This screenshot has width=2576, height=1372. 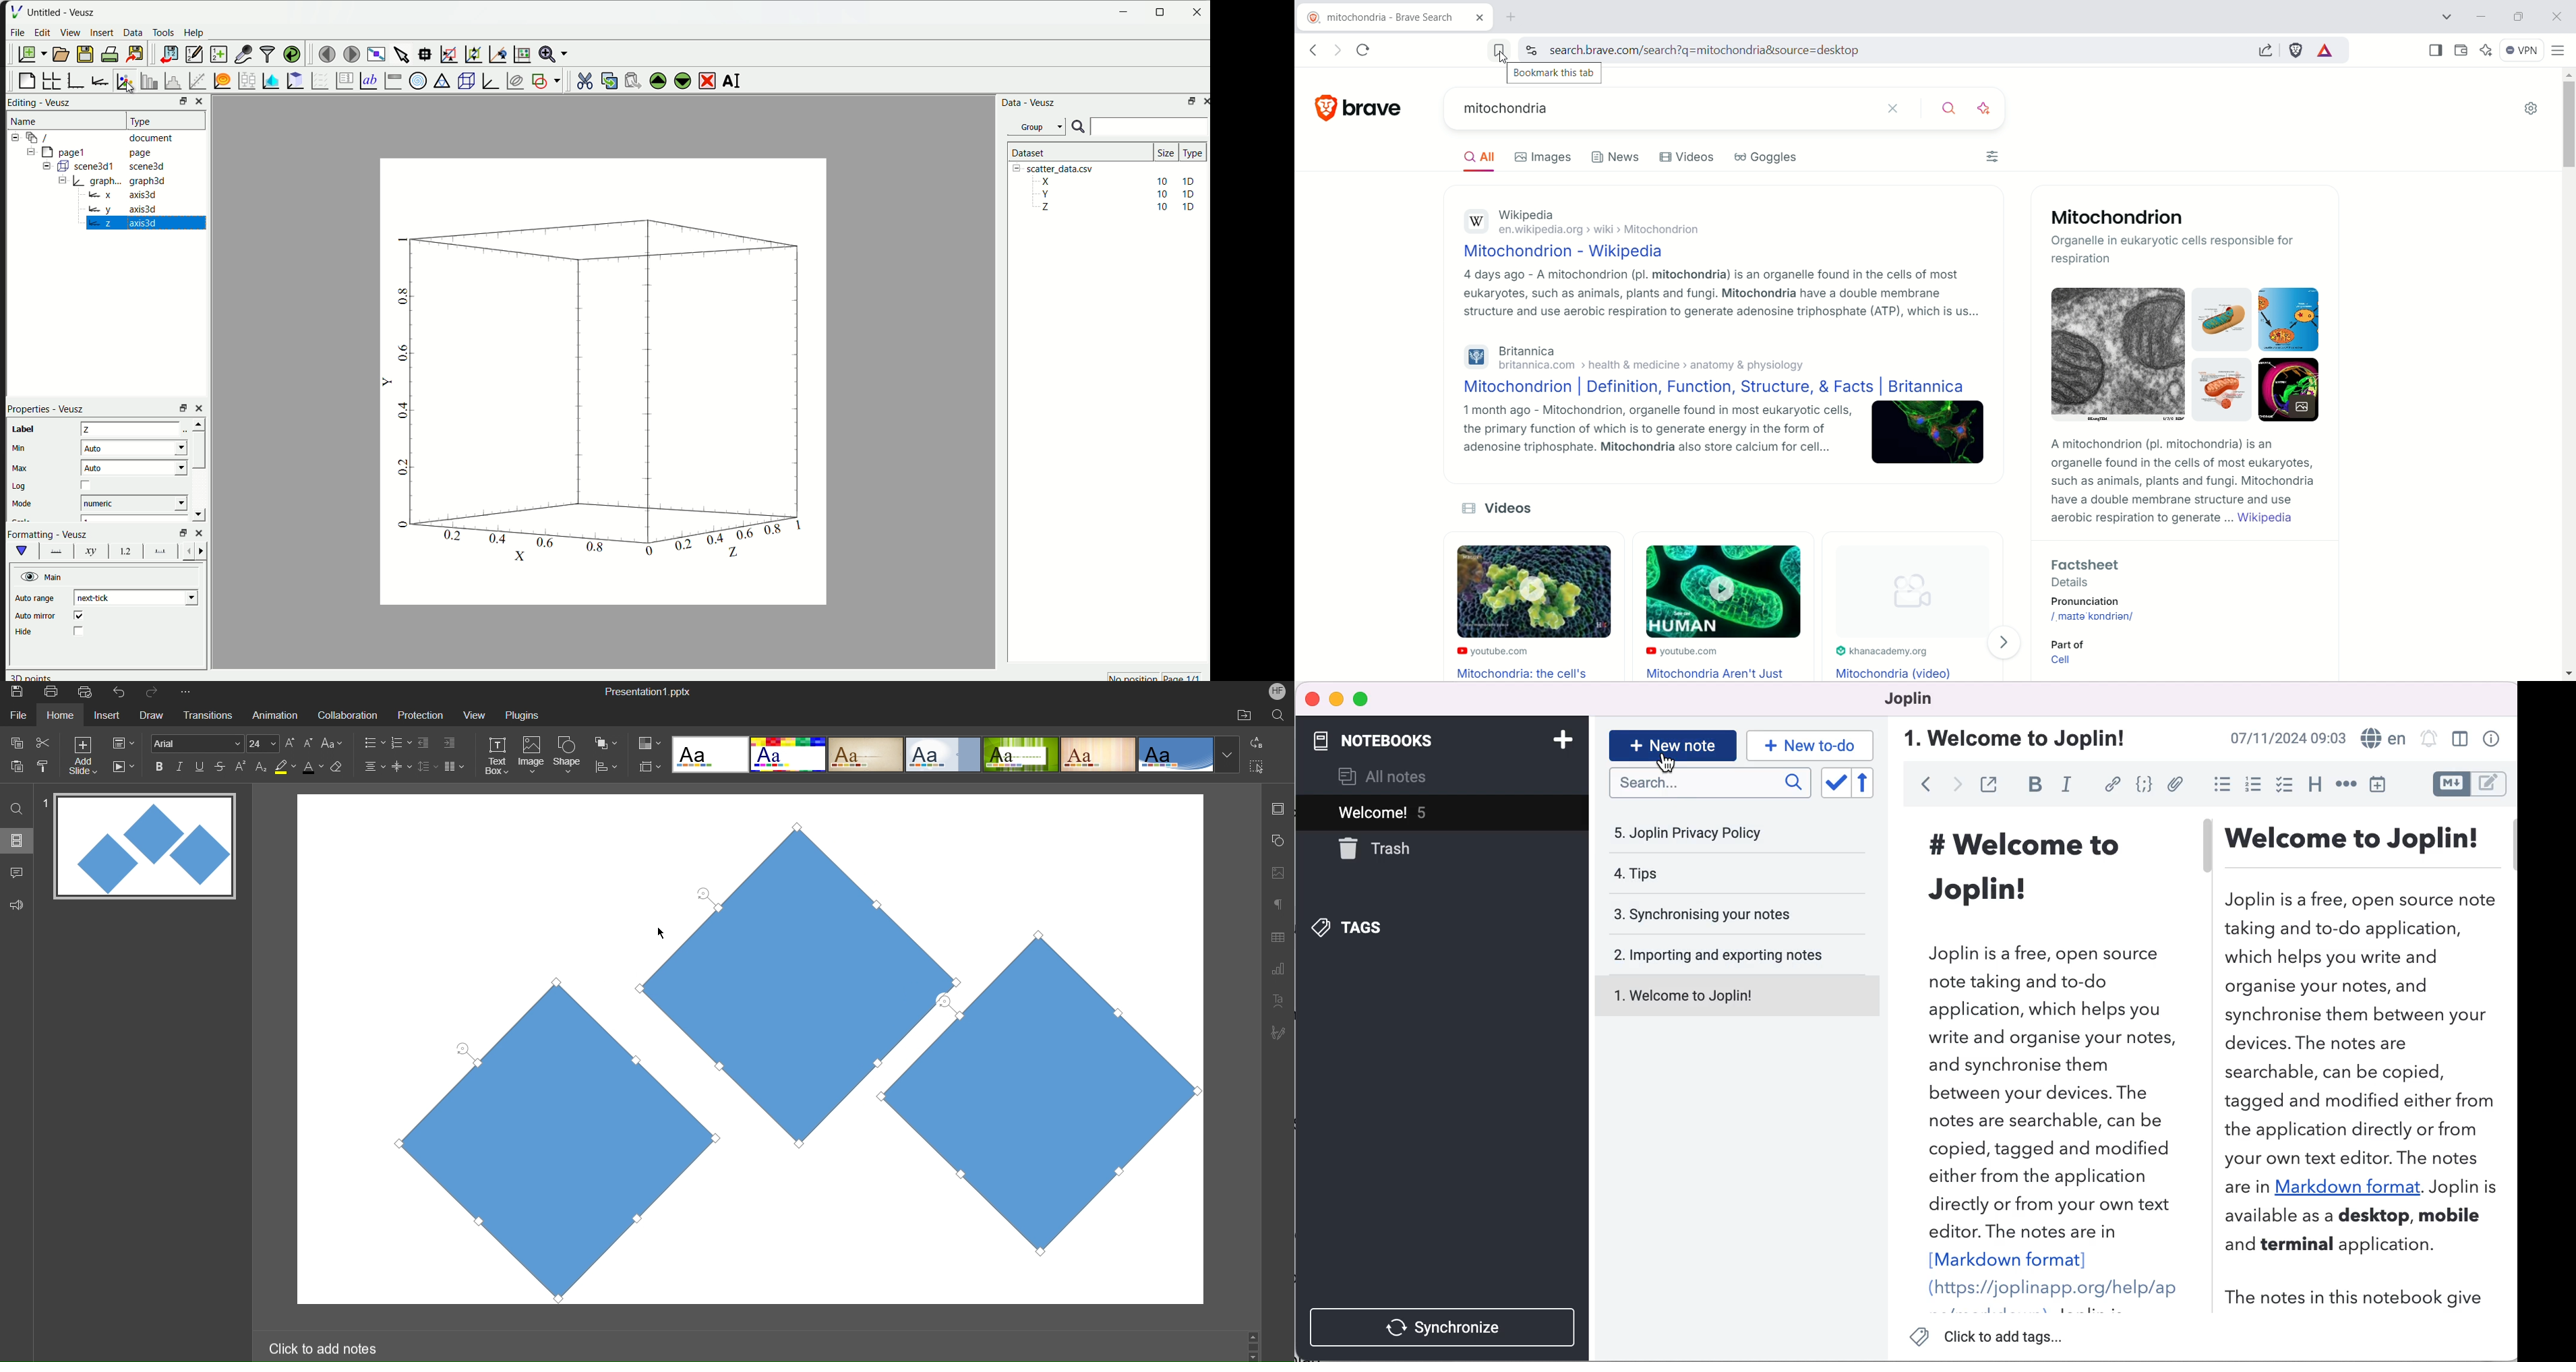 I want to click on joplin privacy policy, so click(x=1696, y=832).